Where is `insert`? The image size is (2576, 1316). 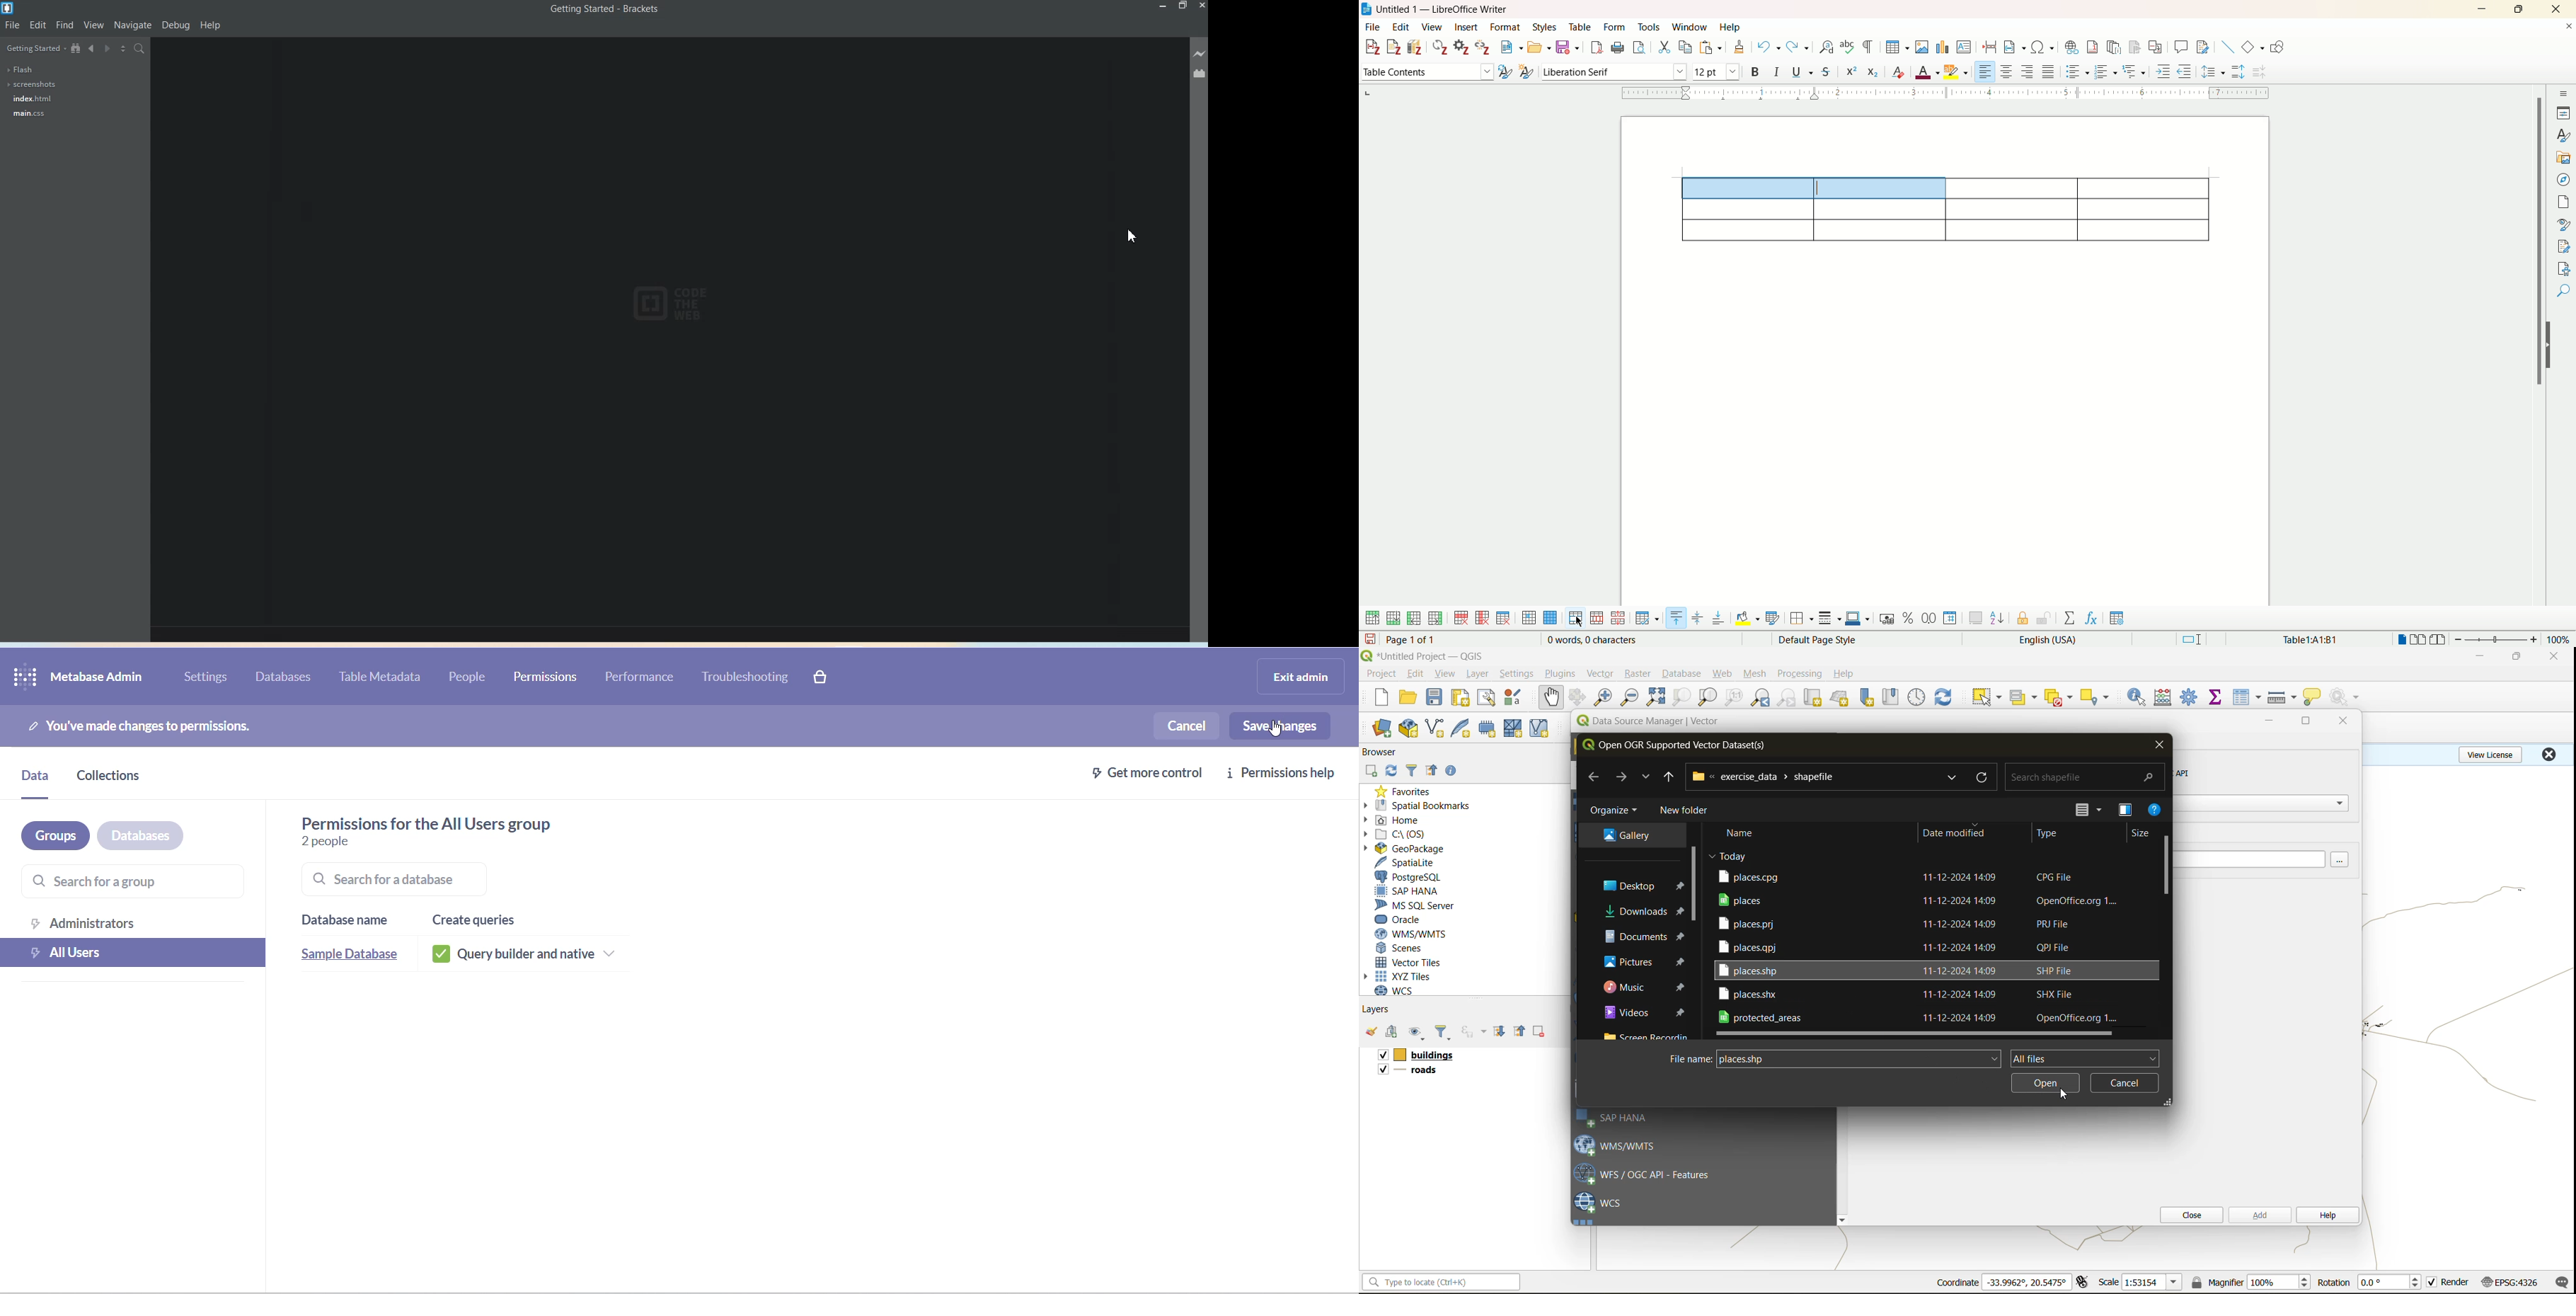
insert is located at coordinates (1467, 25).